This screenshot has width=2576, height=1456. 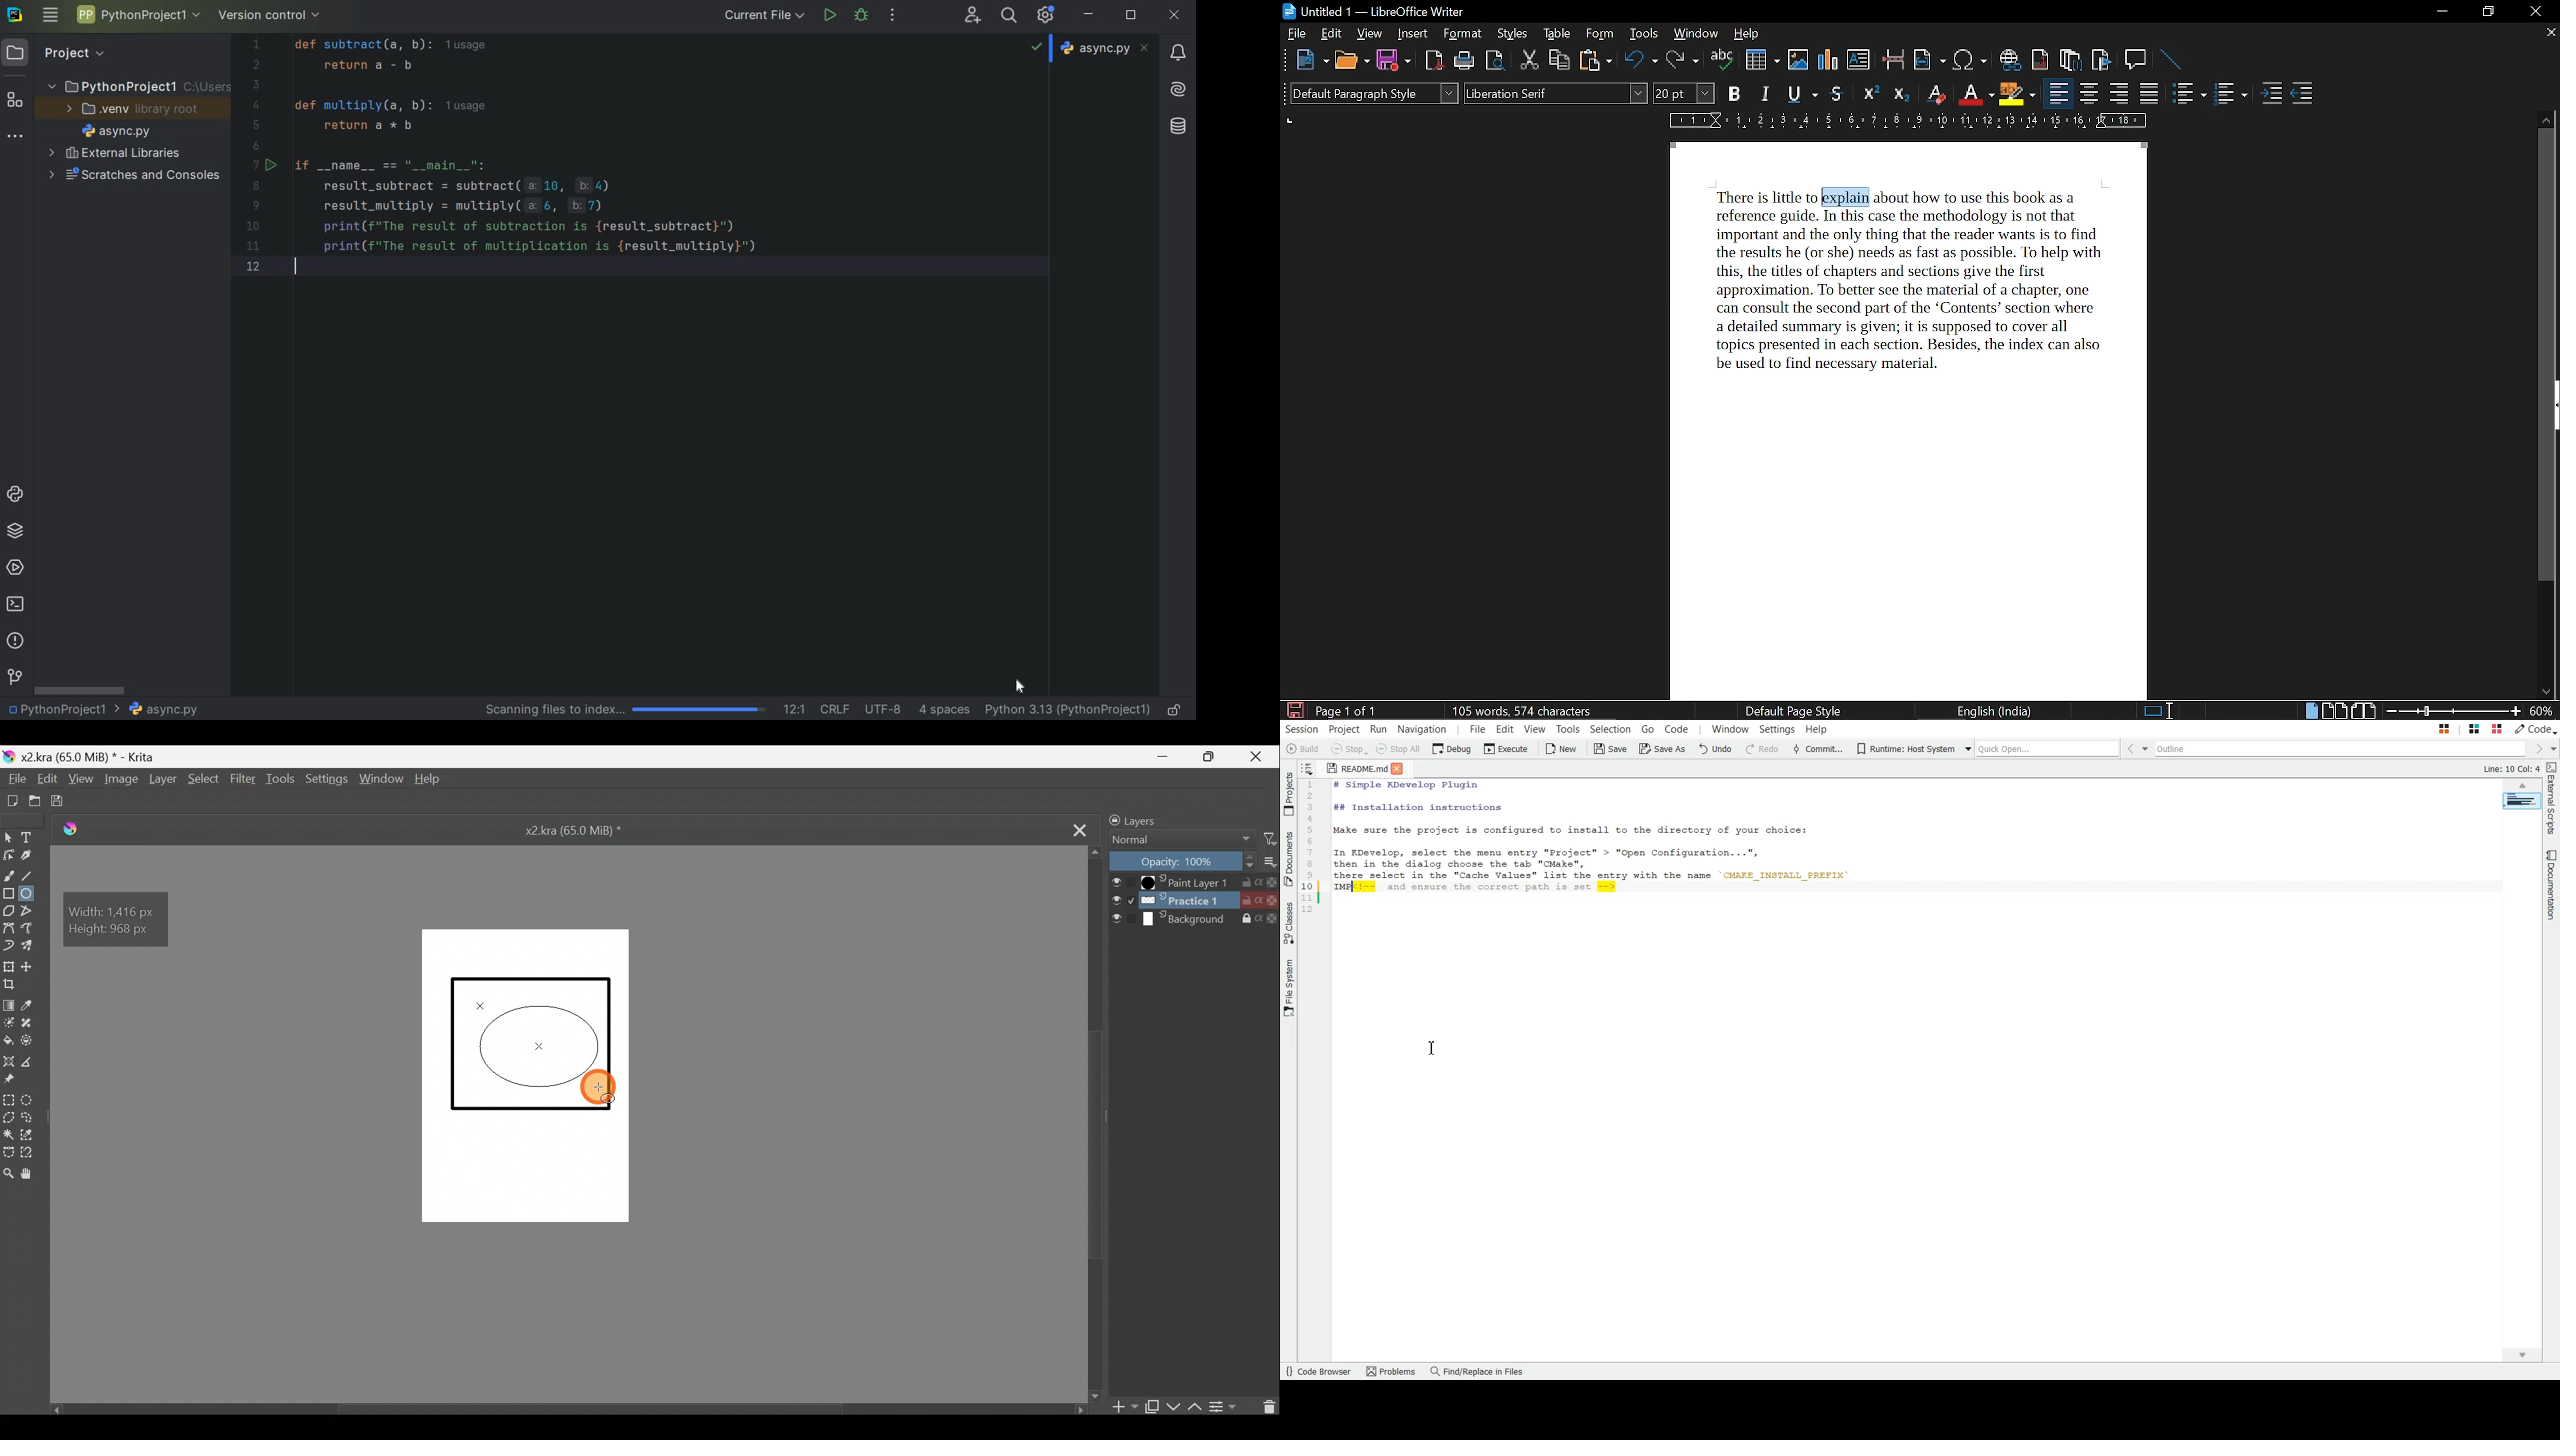 I want to click on export as pdf, so click(x=1436, y=61).